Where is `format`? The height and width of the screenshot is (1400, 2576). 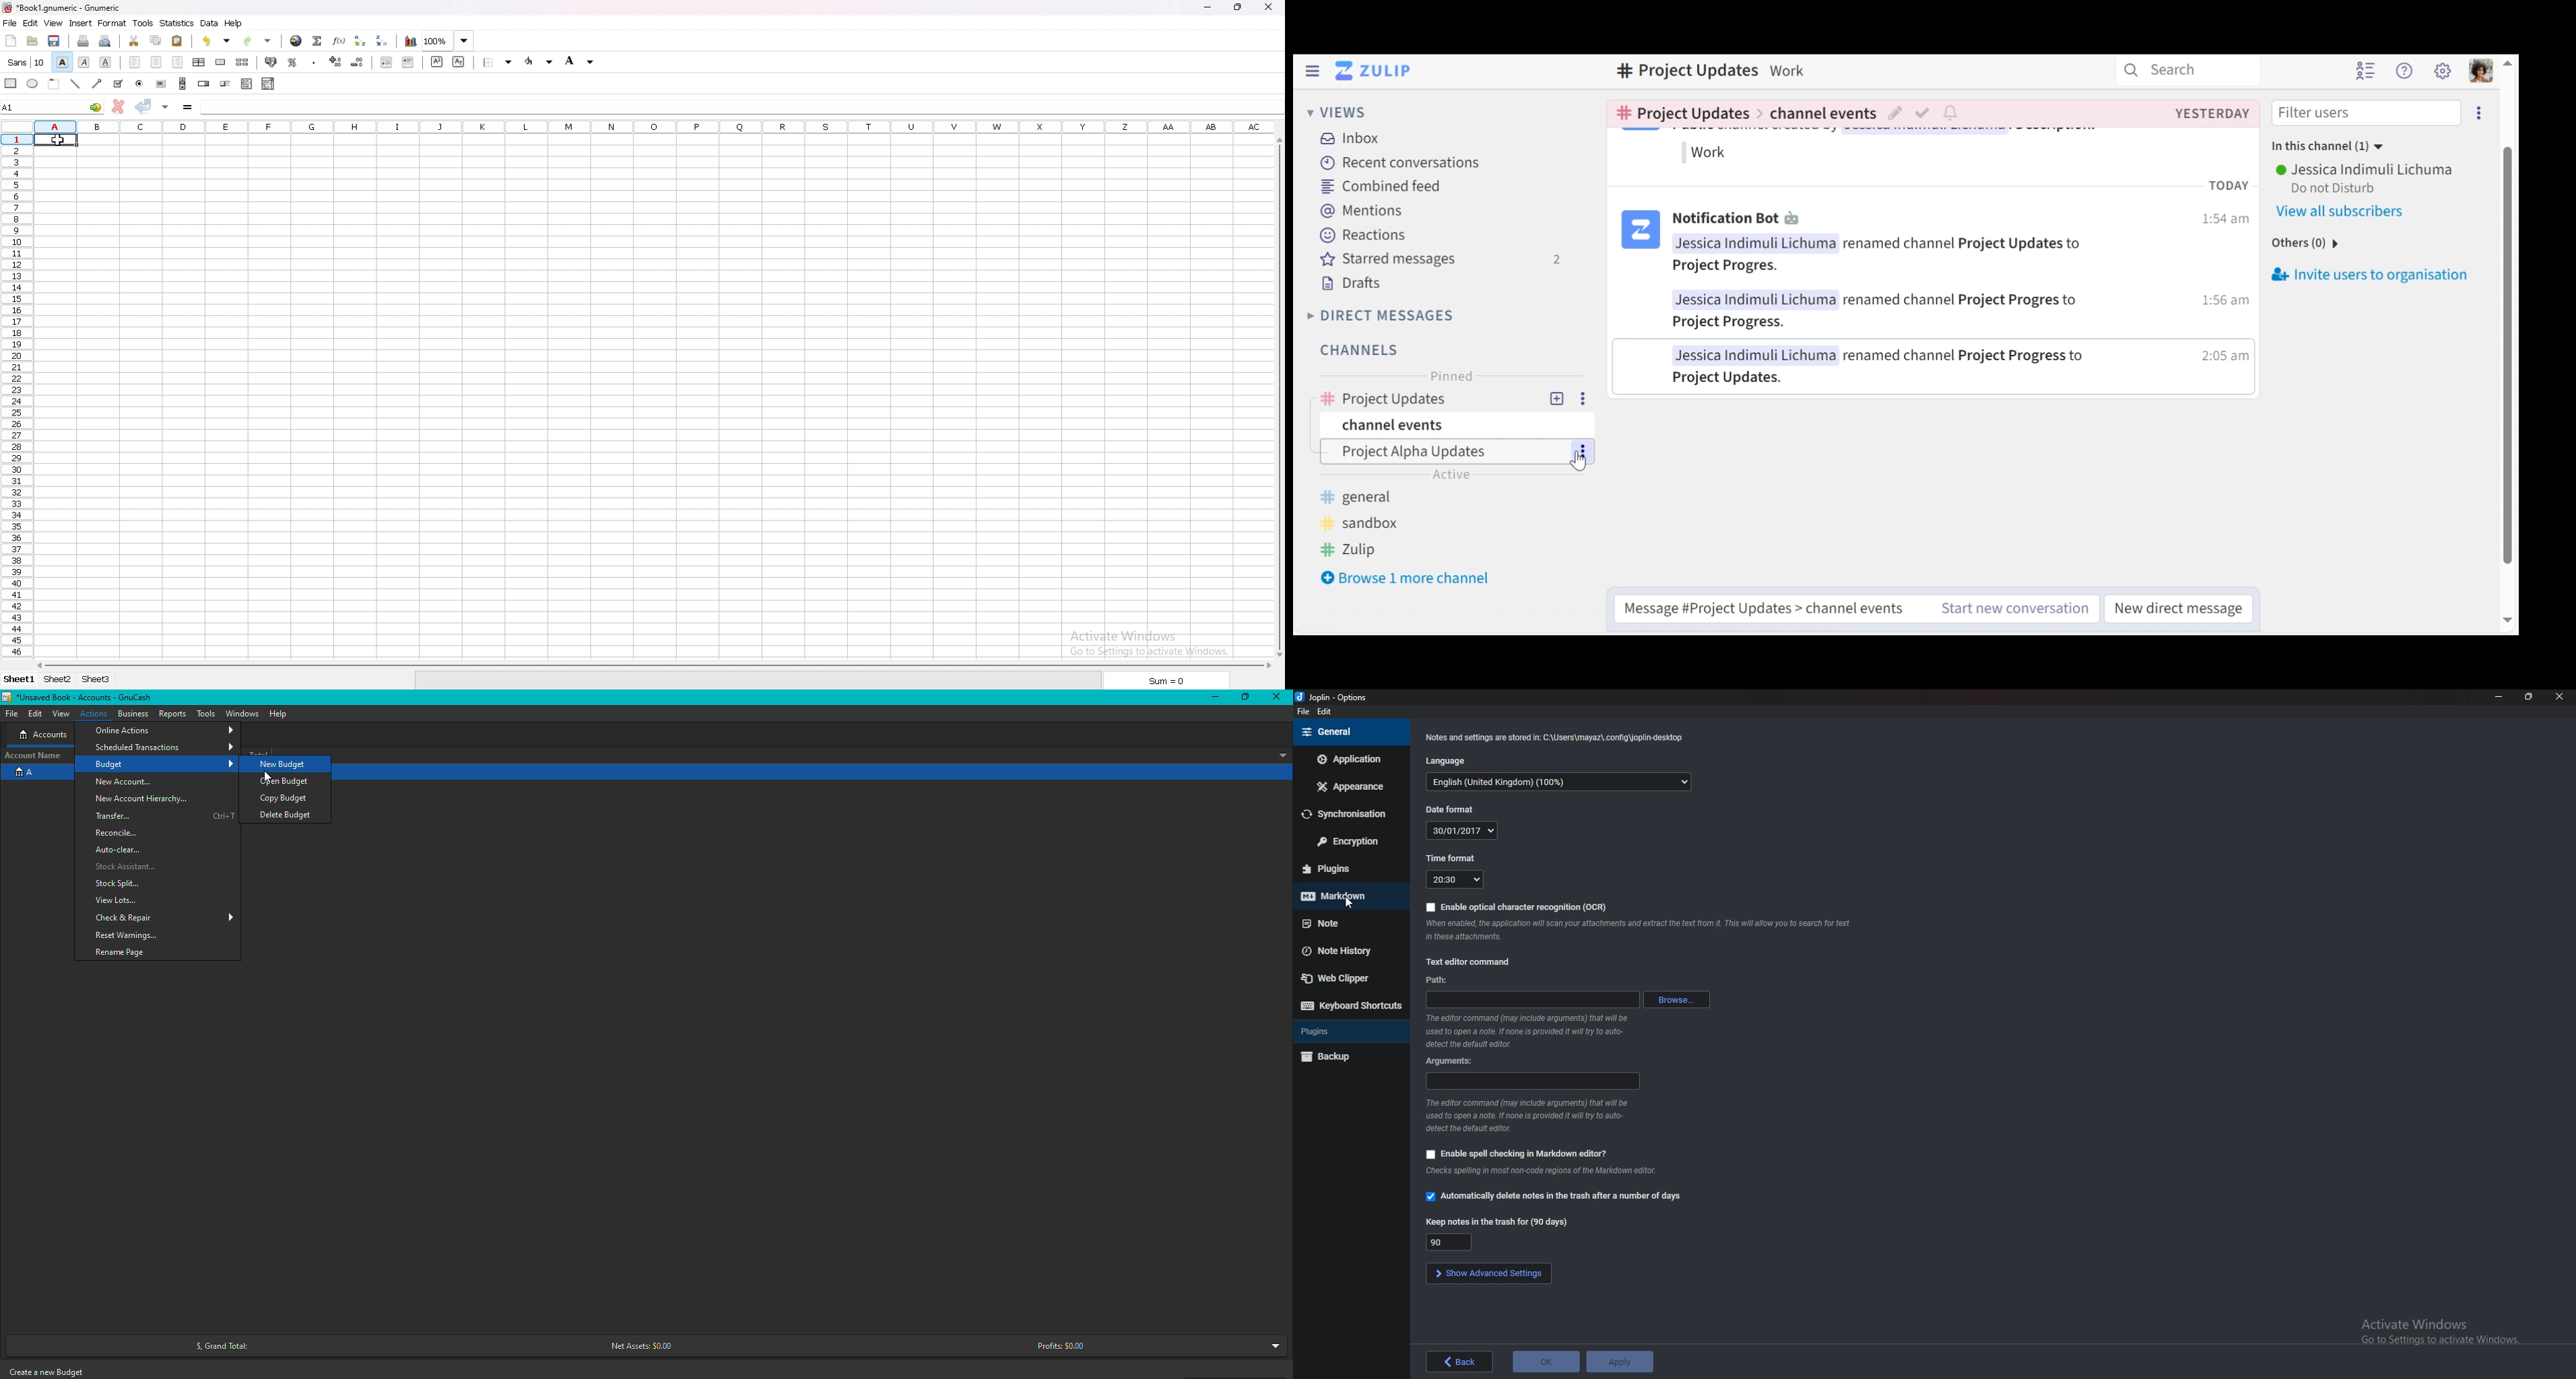 format is located at coordinates (113, 23).